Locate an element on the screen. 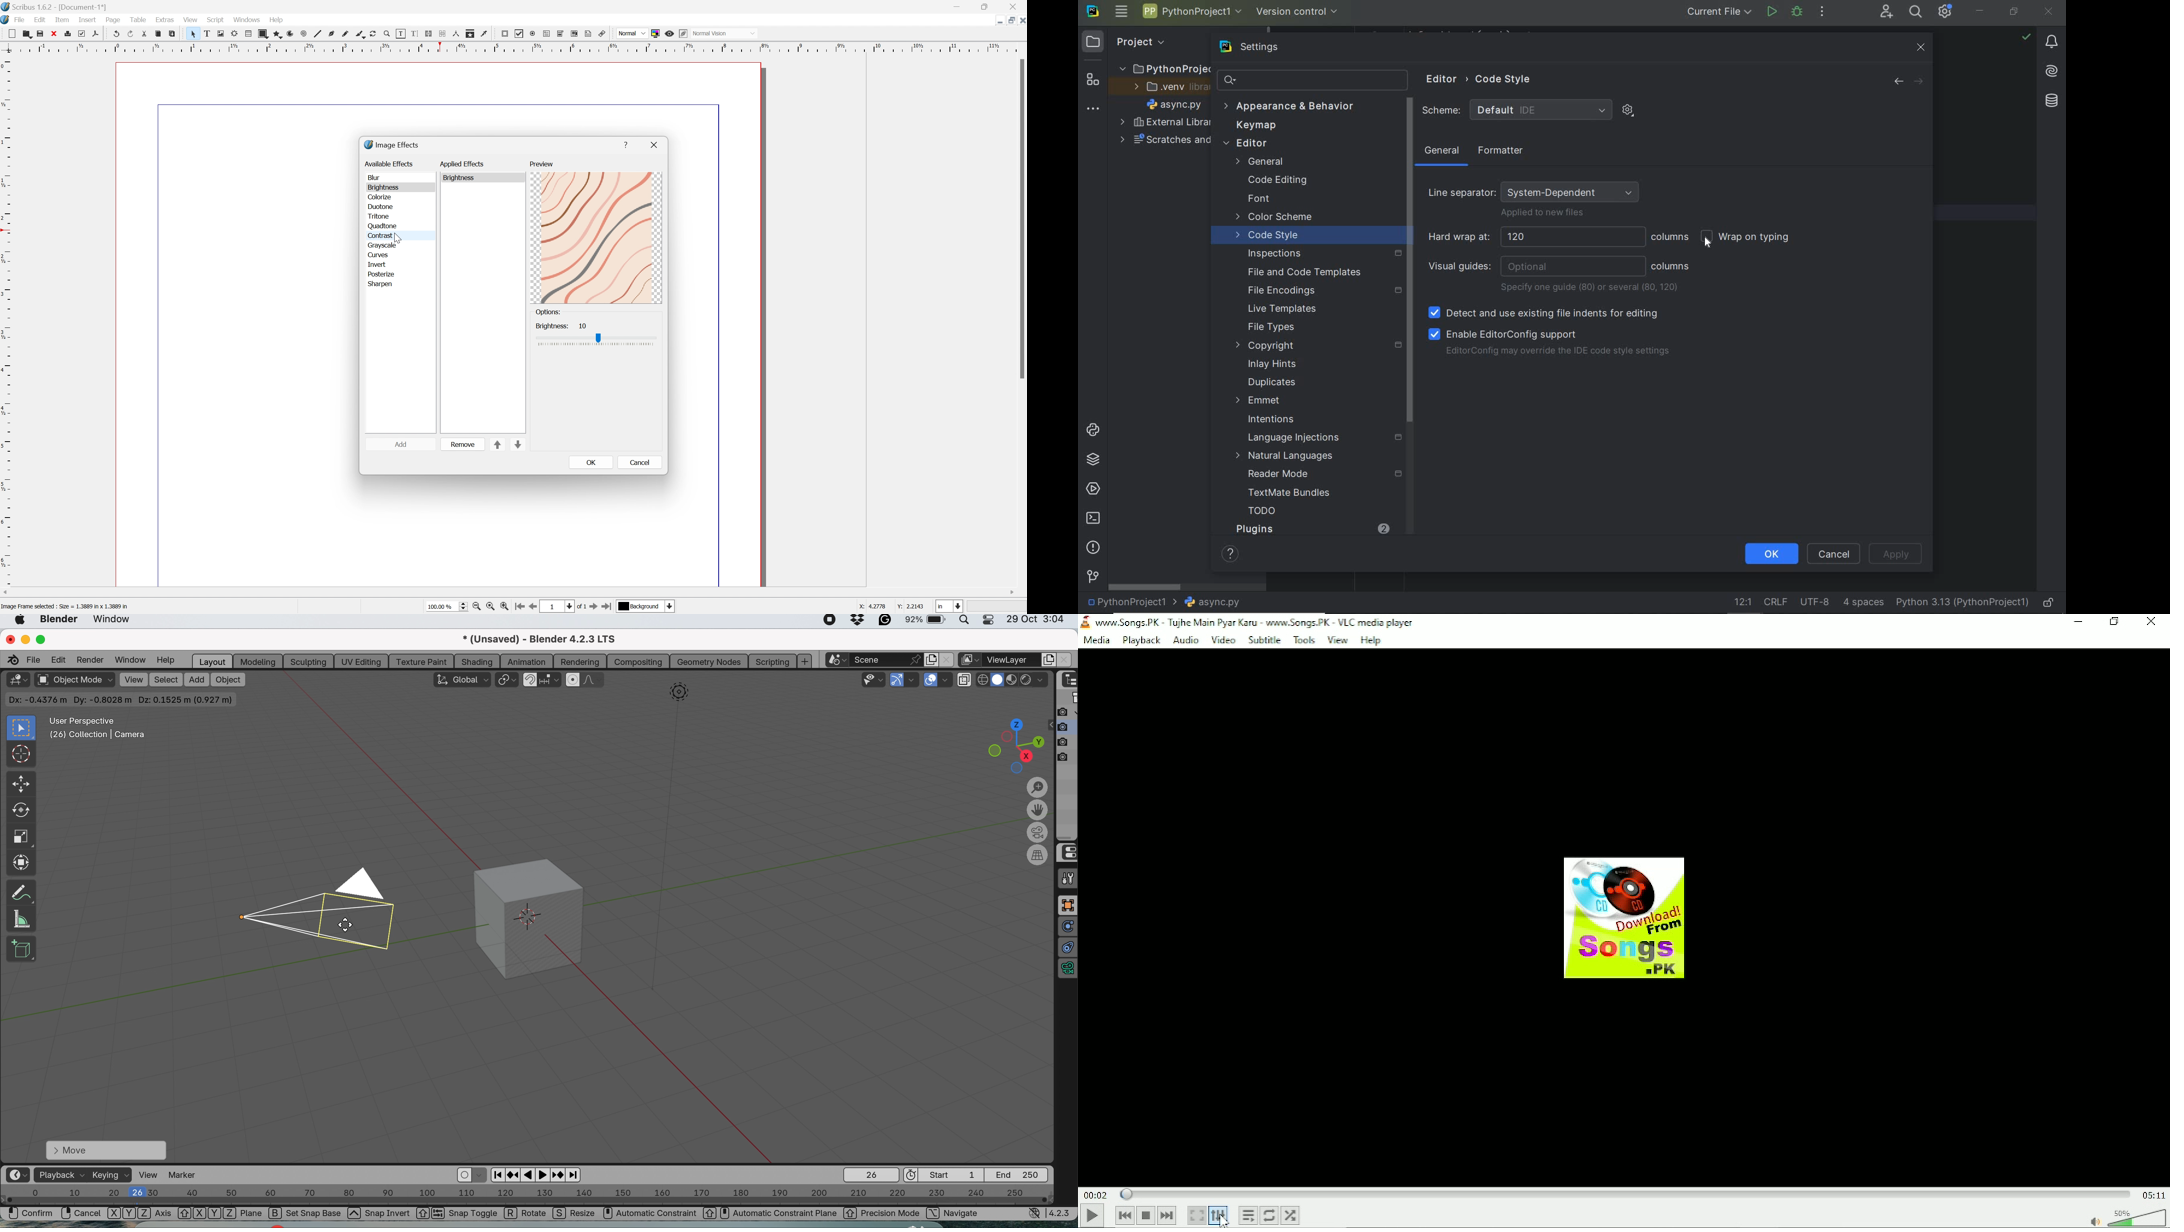 The image size is (2184, 1232). drop box is located at coordinates (859, 621).